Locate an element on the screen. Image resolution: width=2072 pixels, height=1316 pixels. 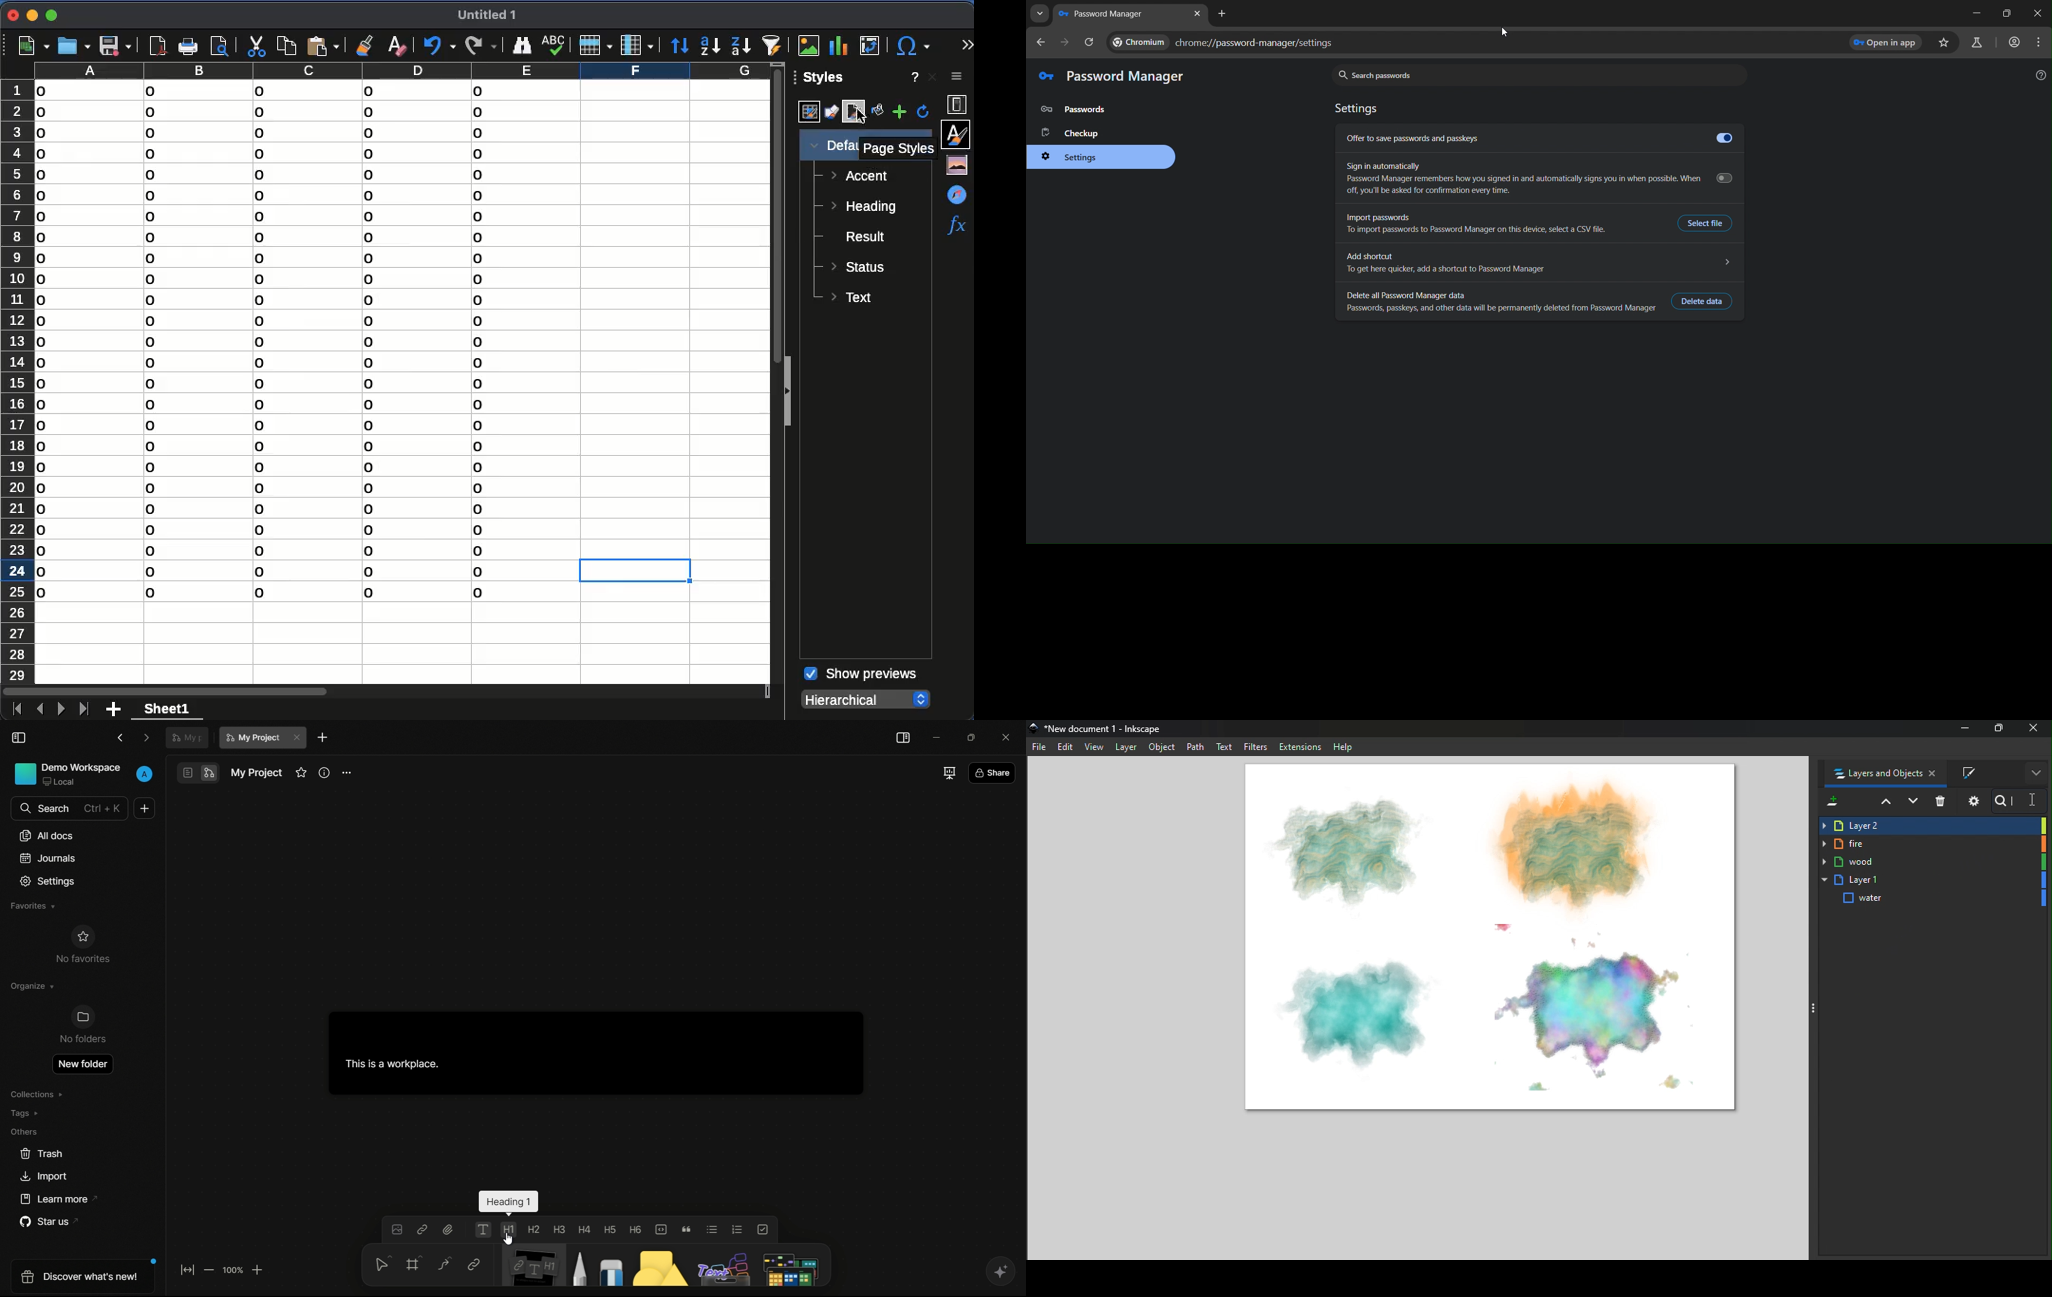
new folder is located at coordinates (82, 1062).